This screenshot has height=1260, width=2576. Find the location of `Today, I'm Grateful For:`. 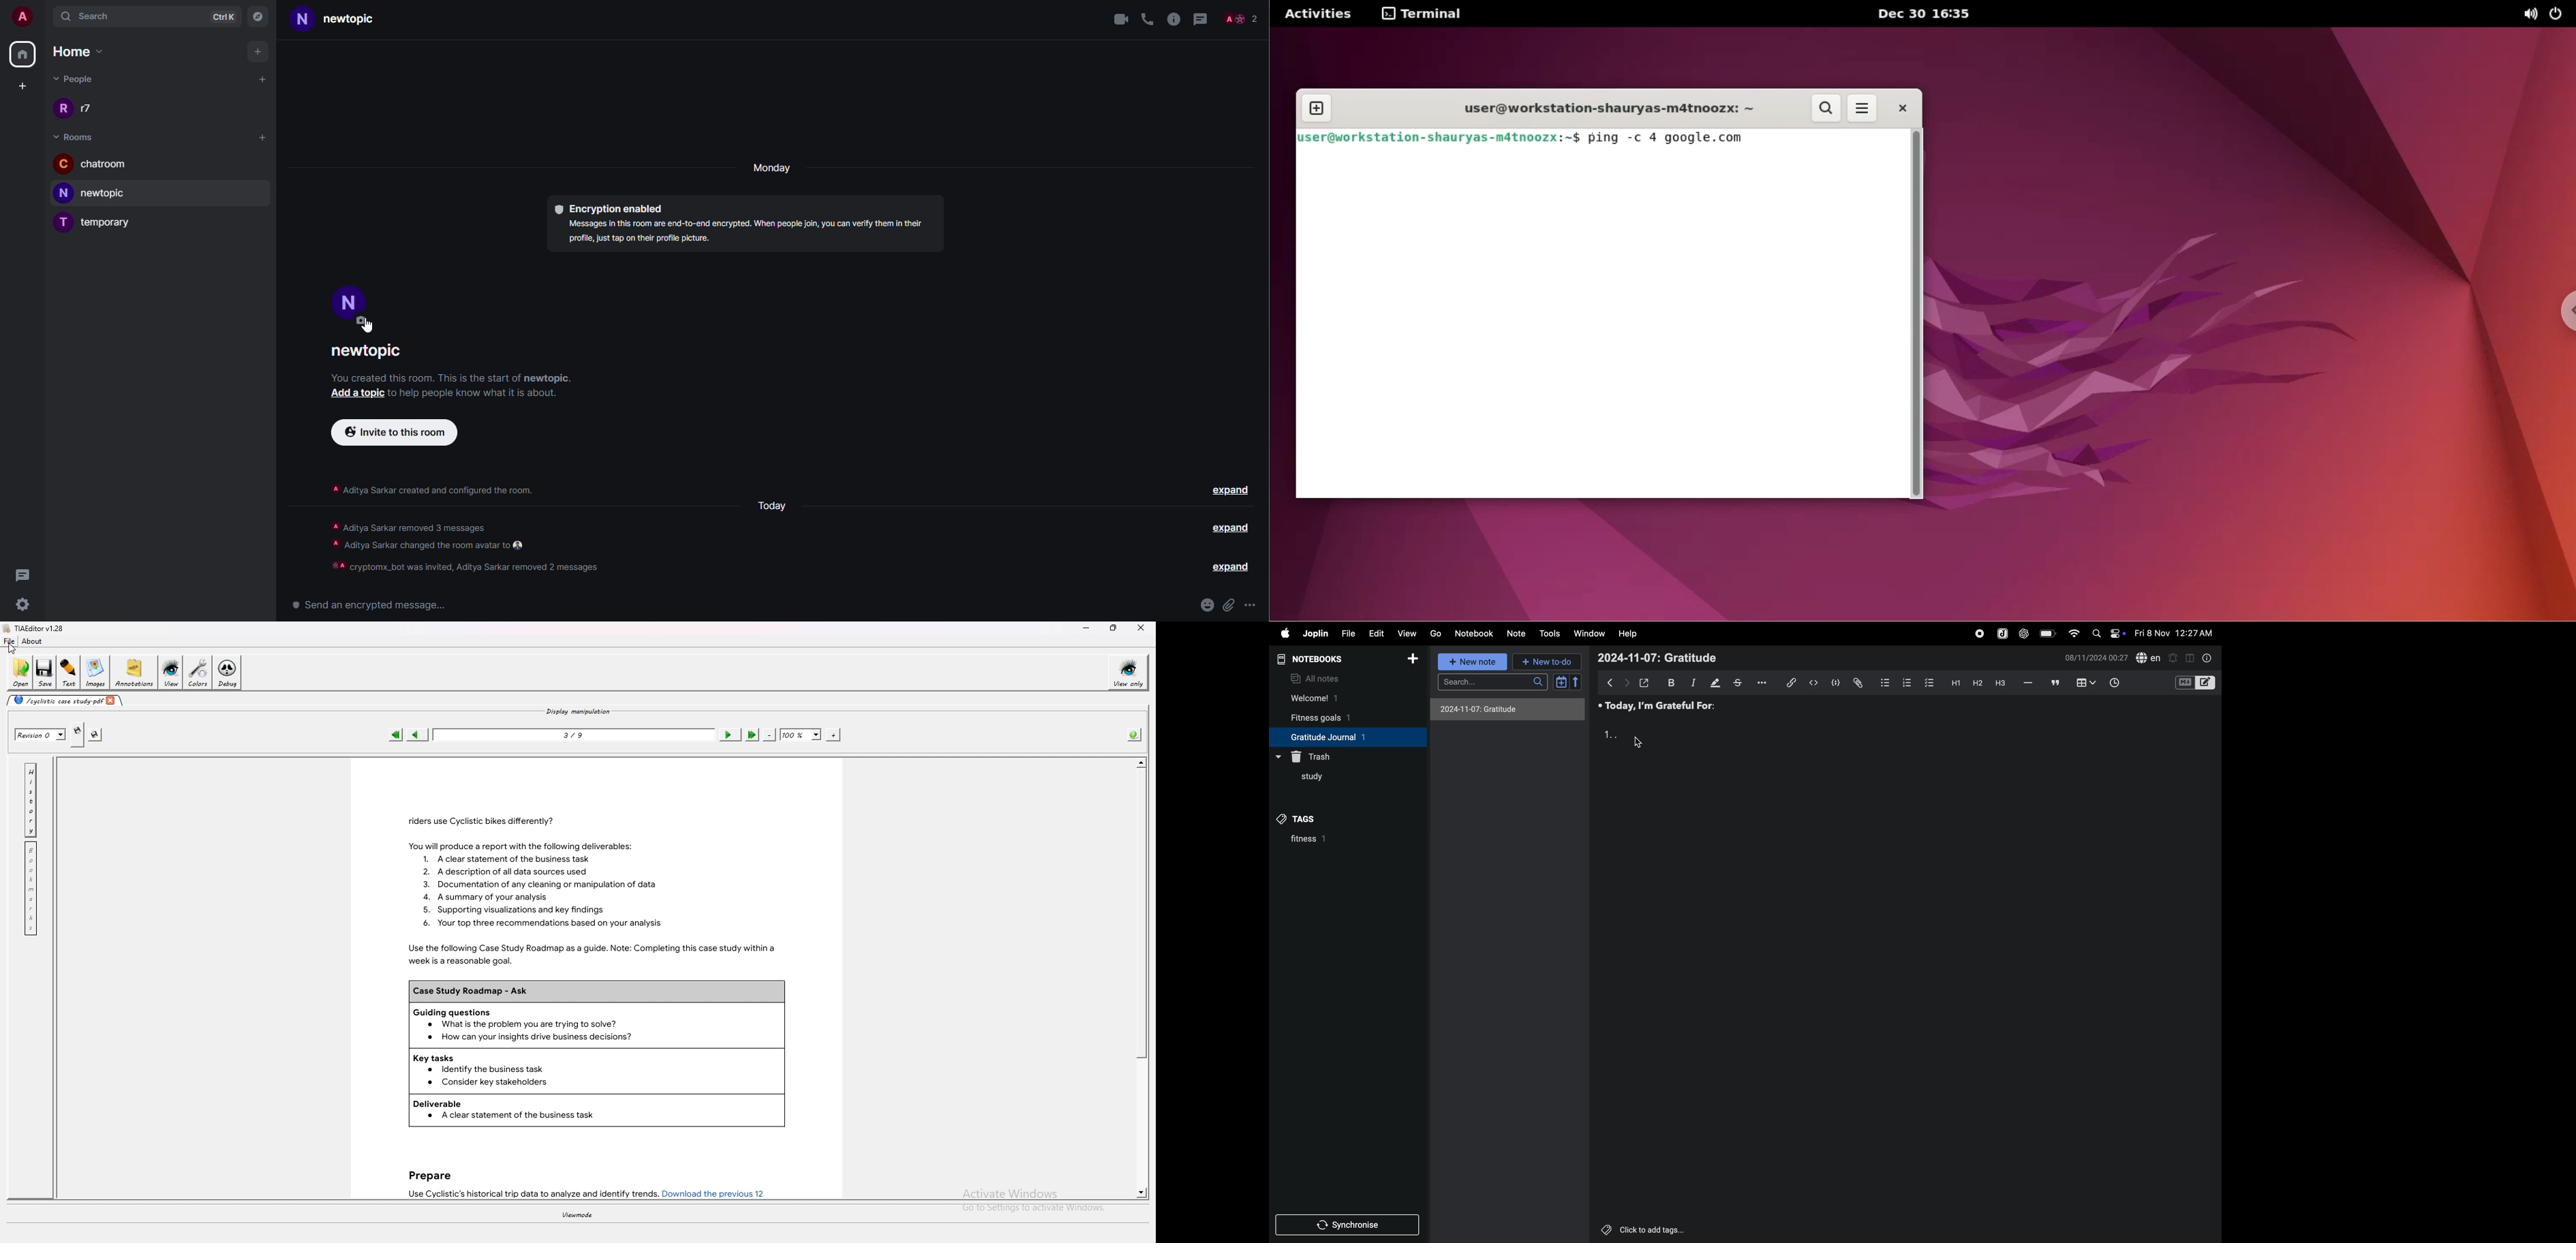

Today, I'm Grateful For: is located at coordinates (1658, 705).